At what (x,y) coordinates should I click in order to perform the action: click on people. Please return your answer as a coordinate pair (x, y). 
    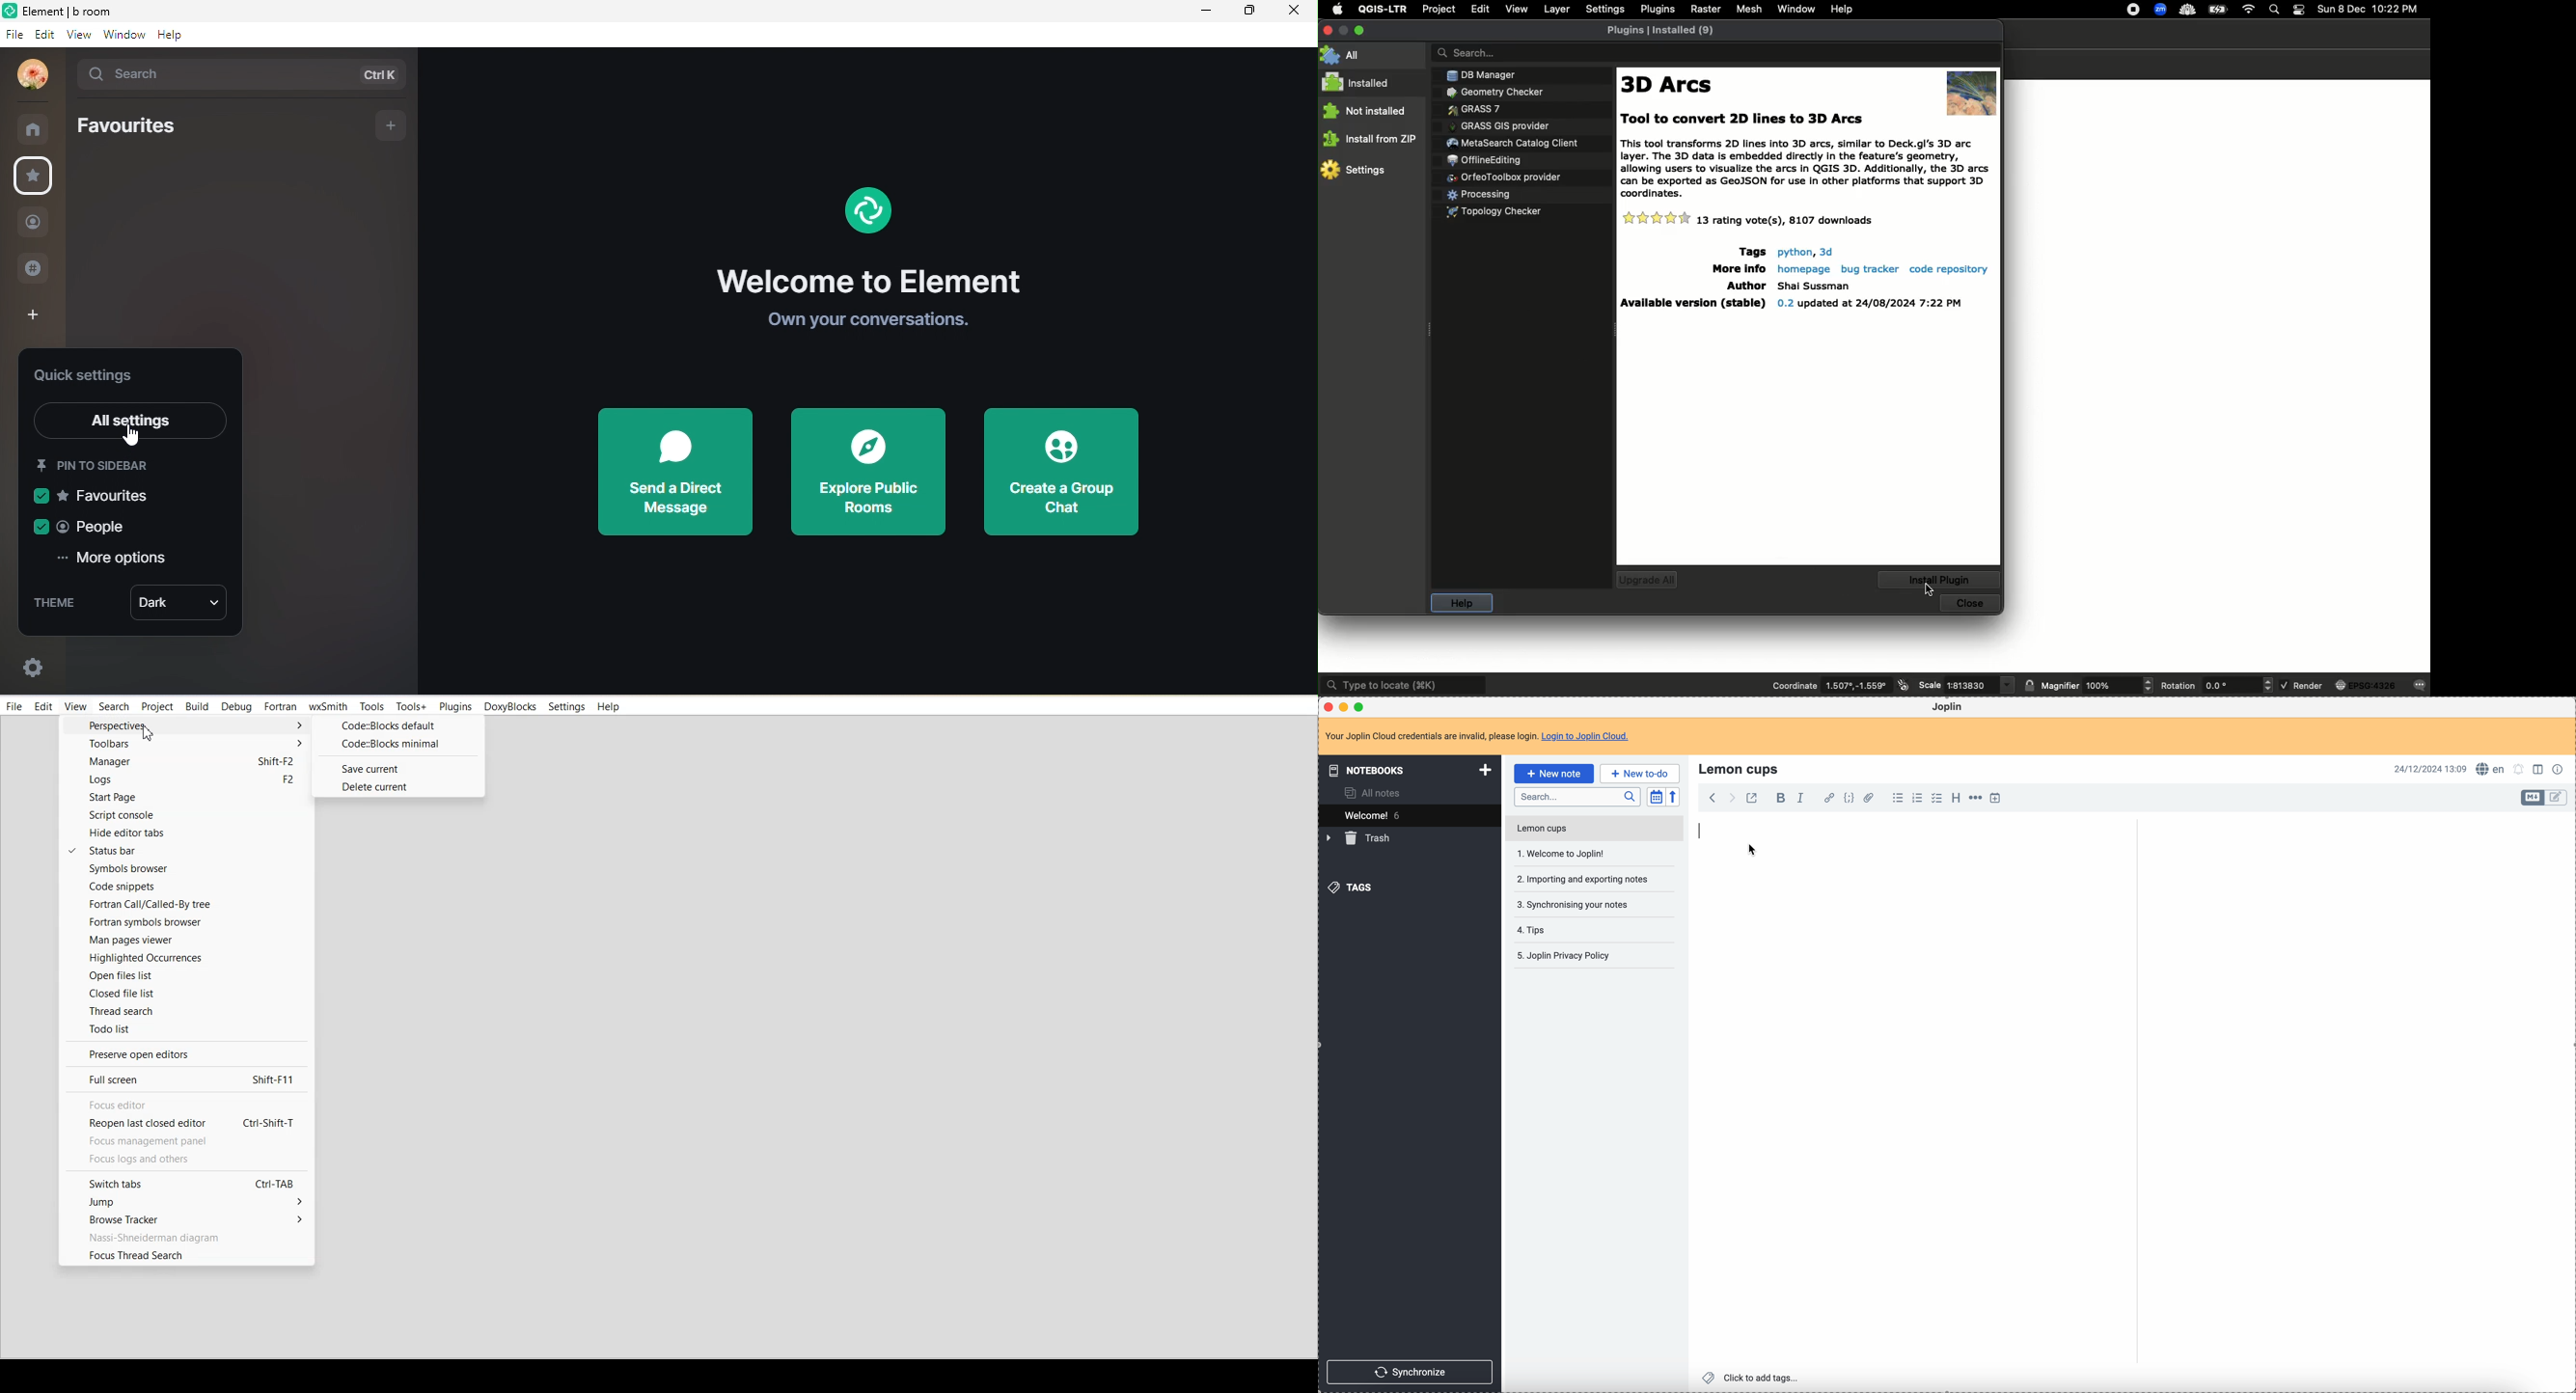
    Looking at the image, I should click on (84, 526).